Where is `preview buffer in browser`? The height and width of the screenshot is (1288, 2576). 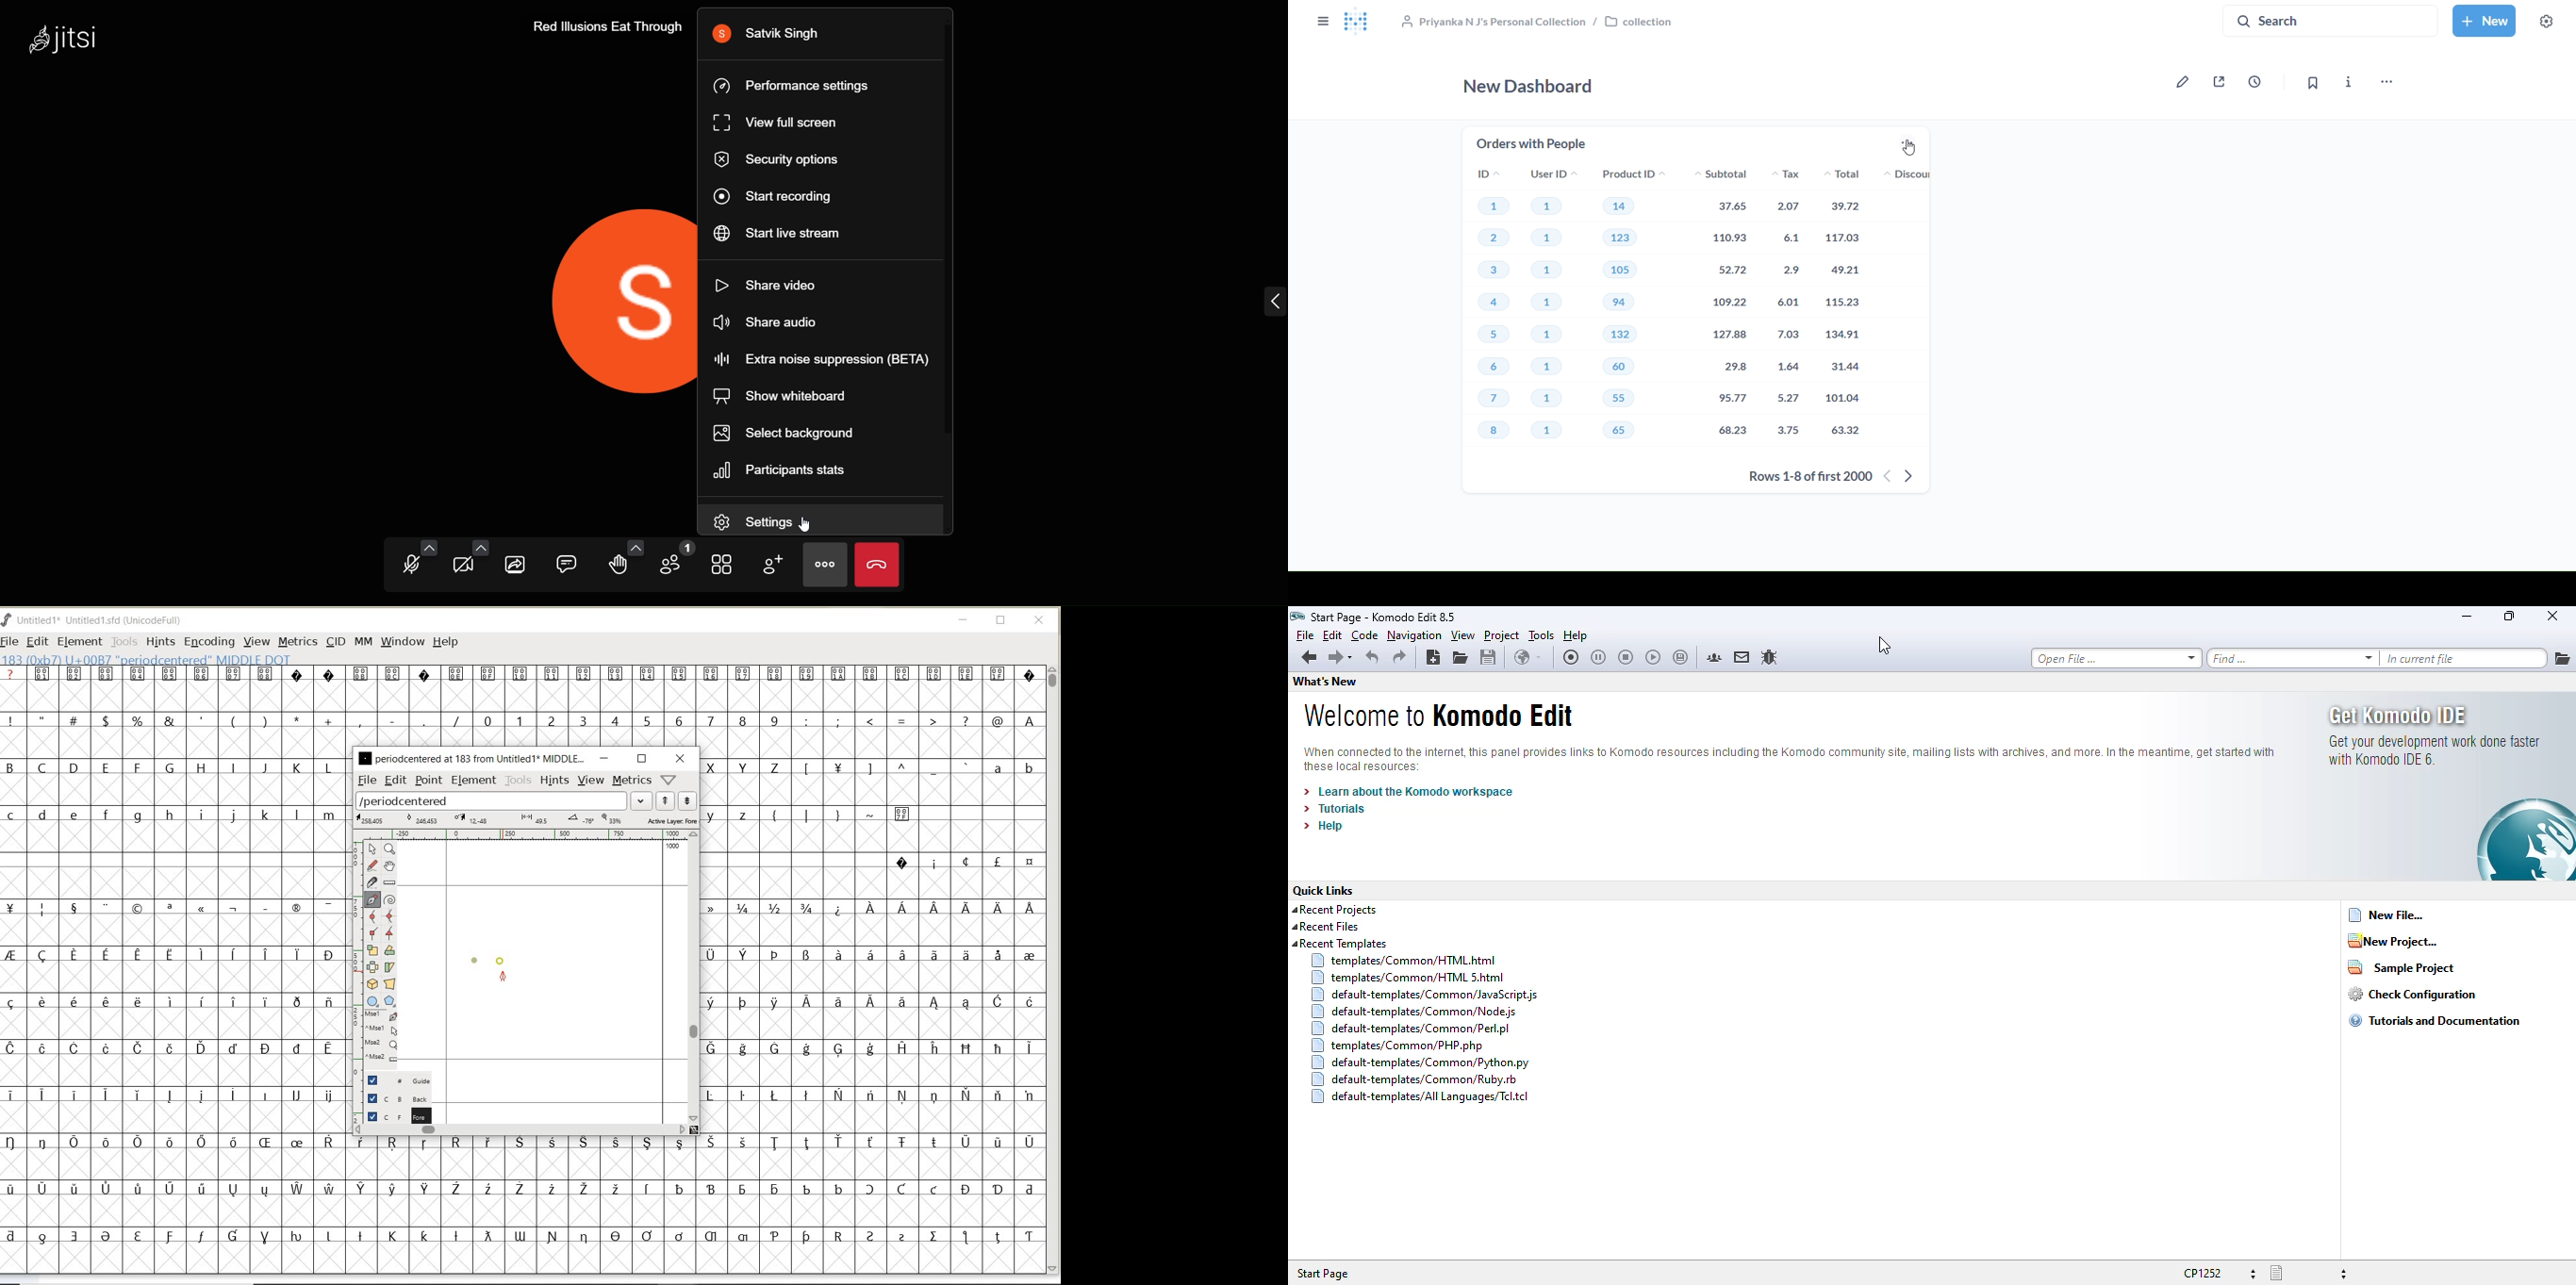
preview buffer in browser is located at coordinates (1527, 657).